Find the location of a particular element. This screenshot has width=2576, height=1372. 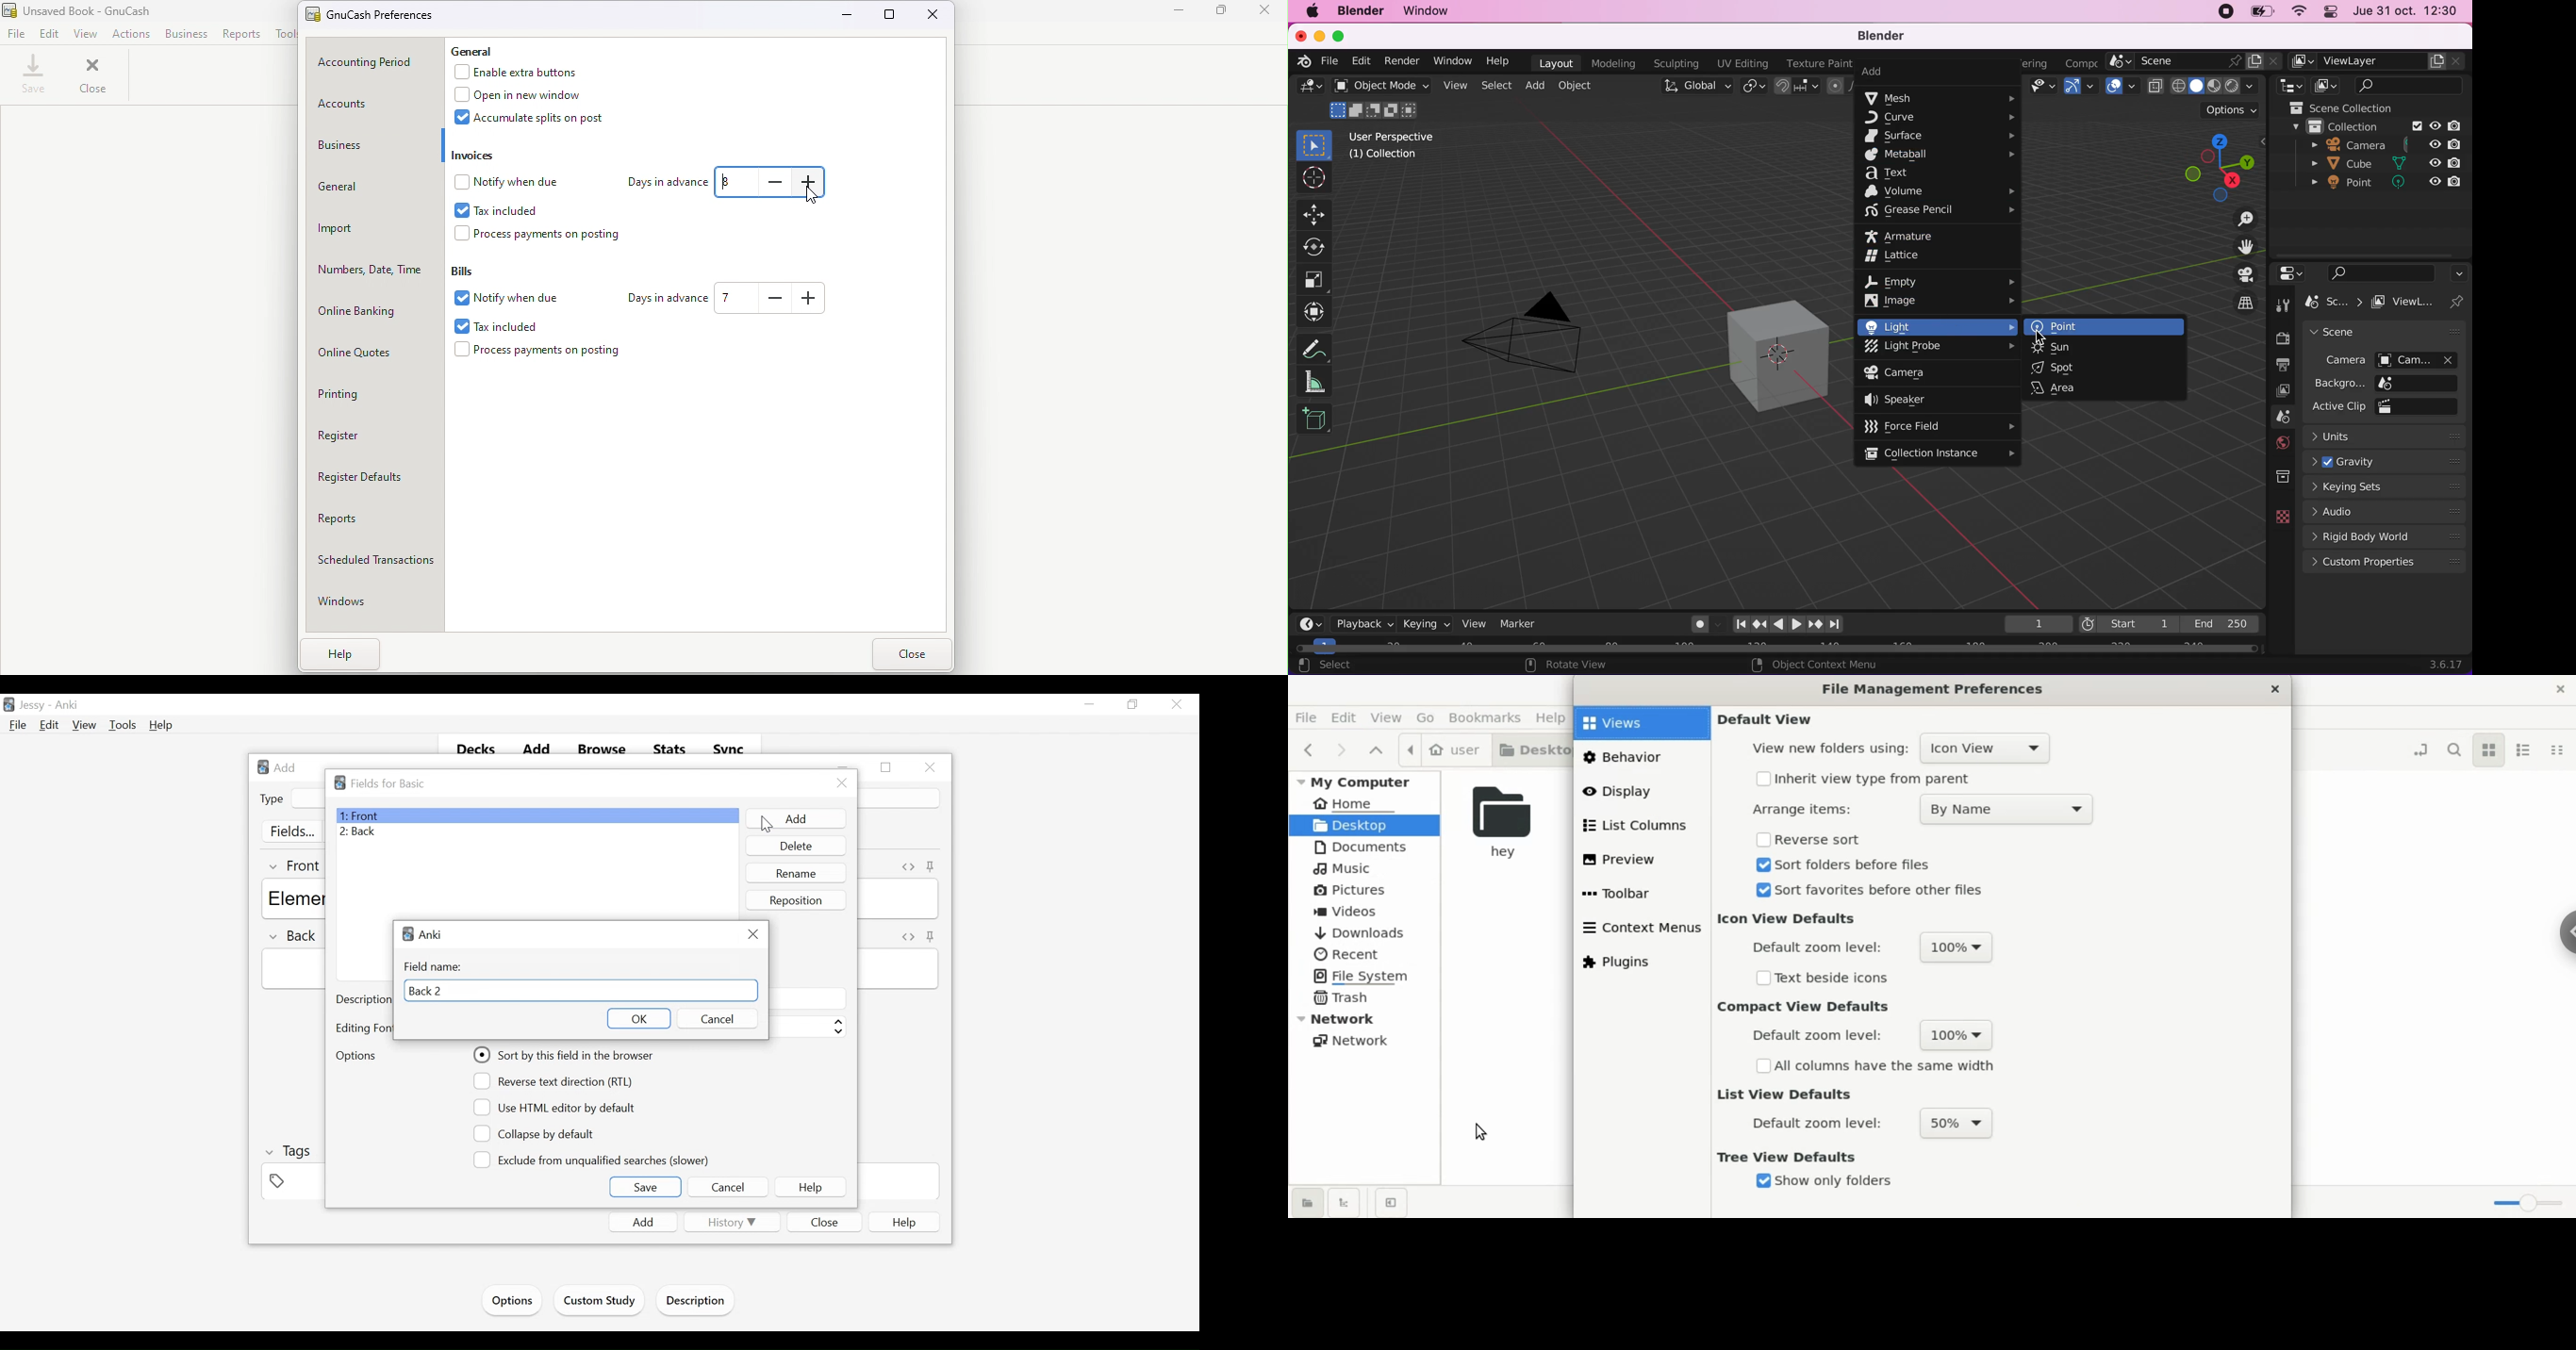

Accounts is located at coordinates (373, 103).